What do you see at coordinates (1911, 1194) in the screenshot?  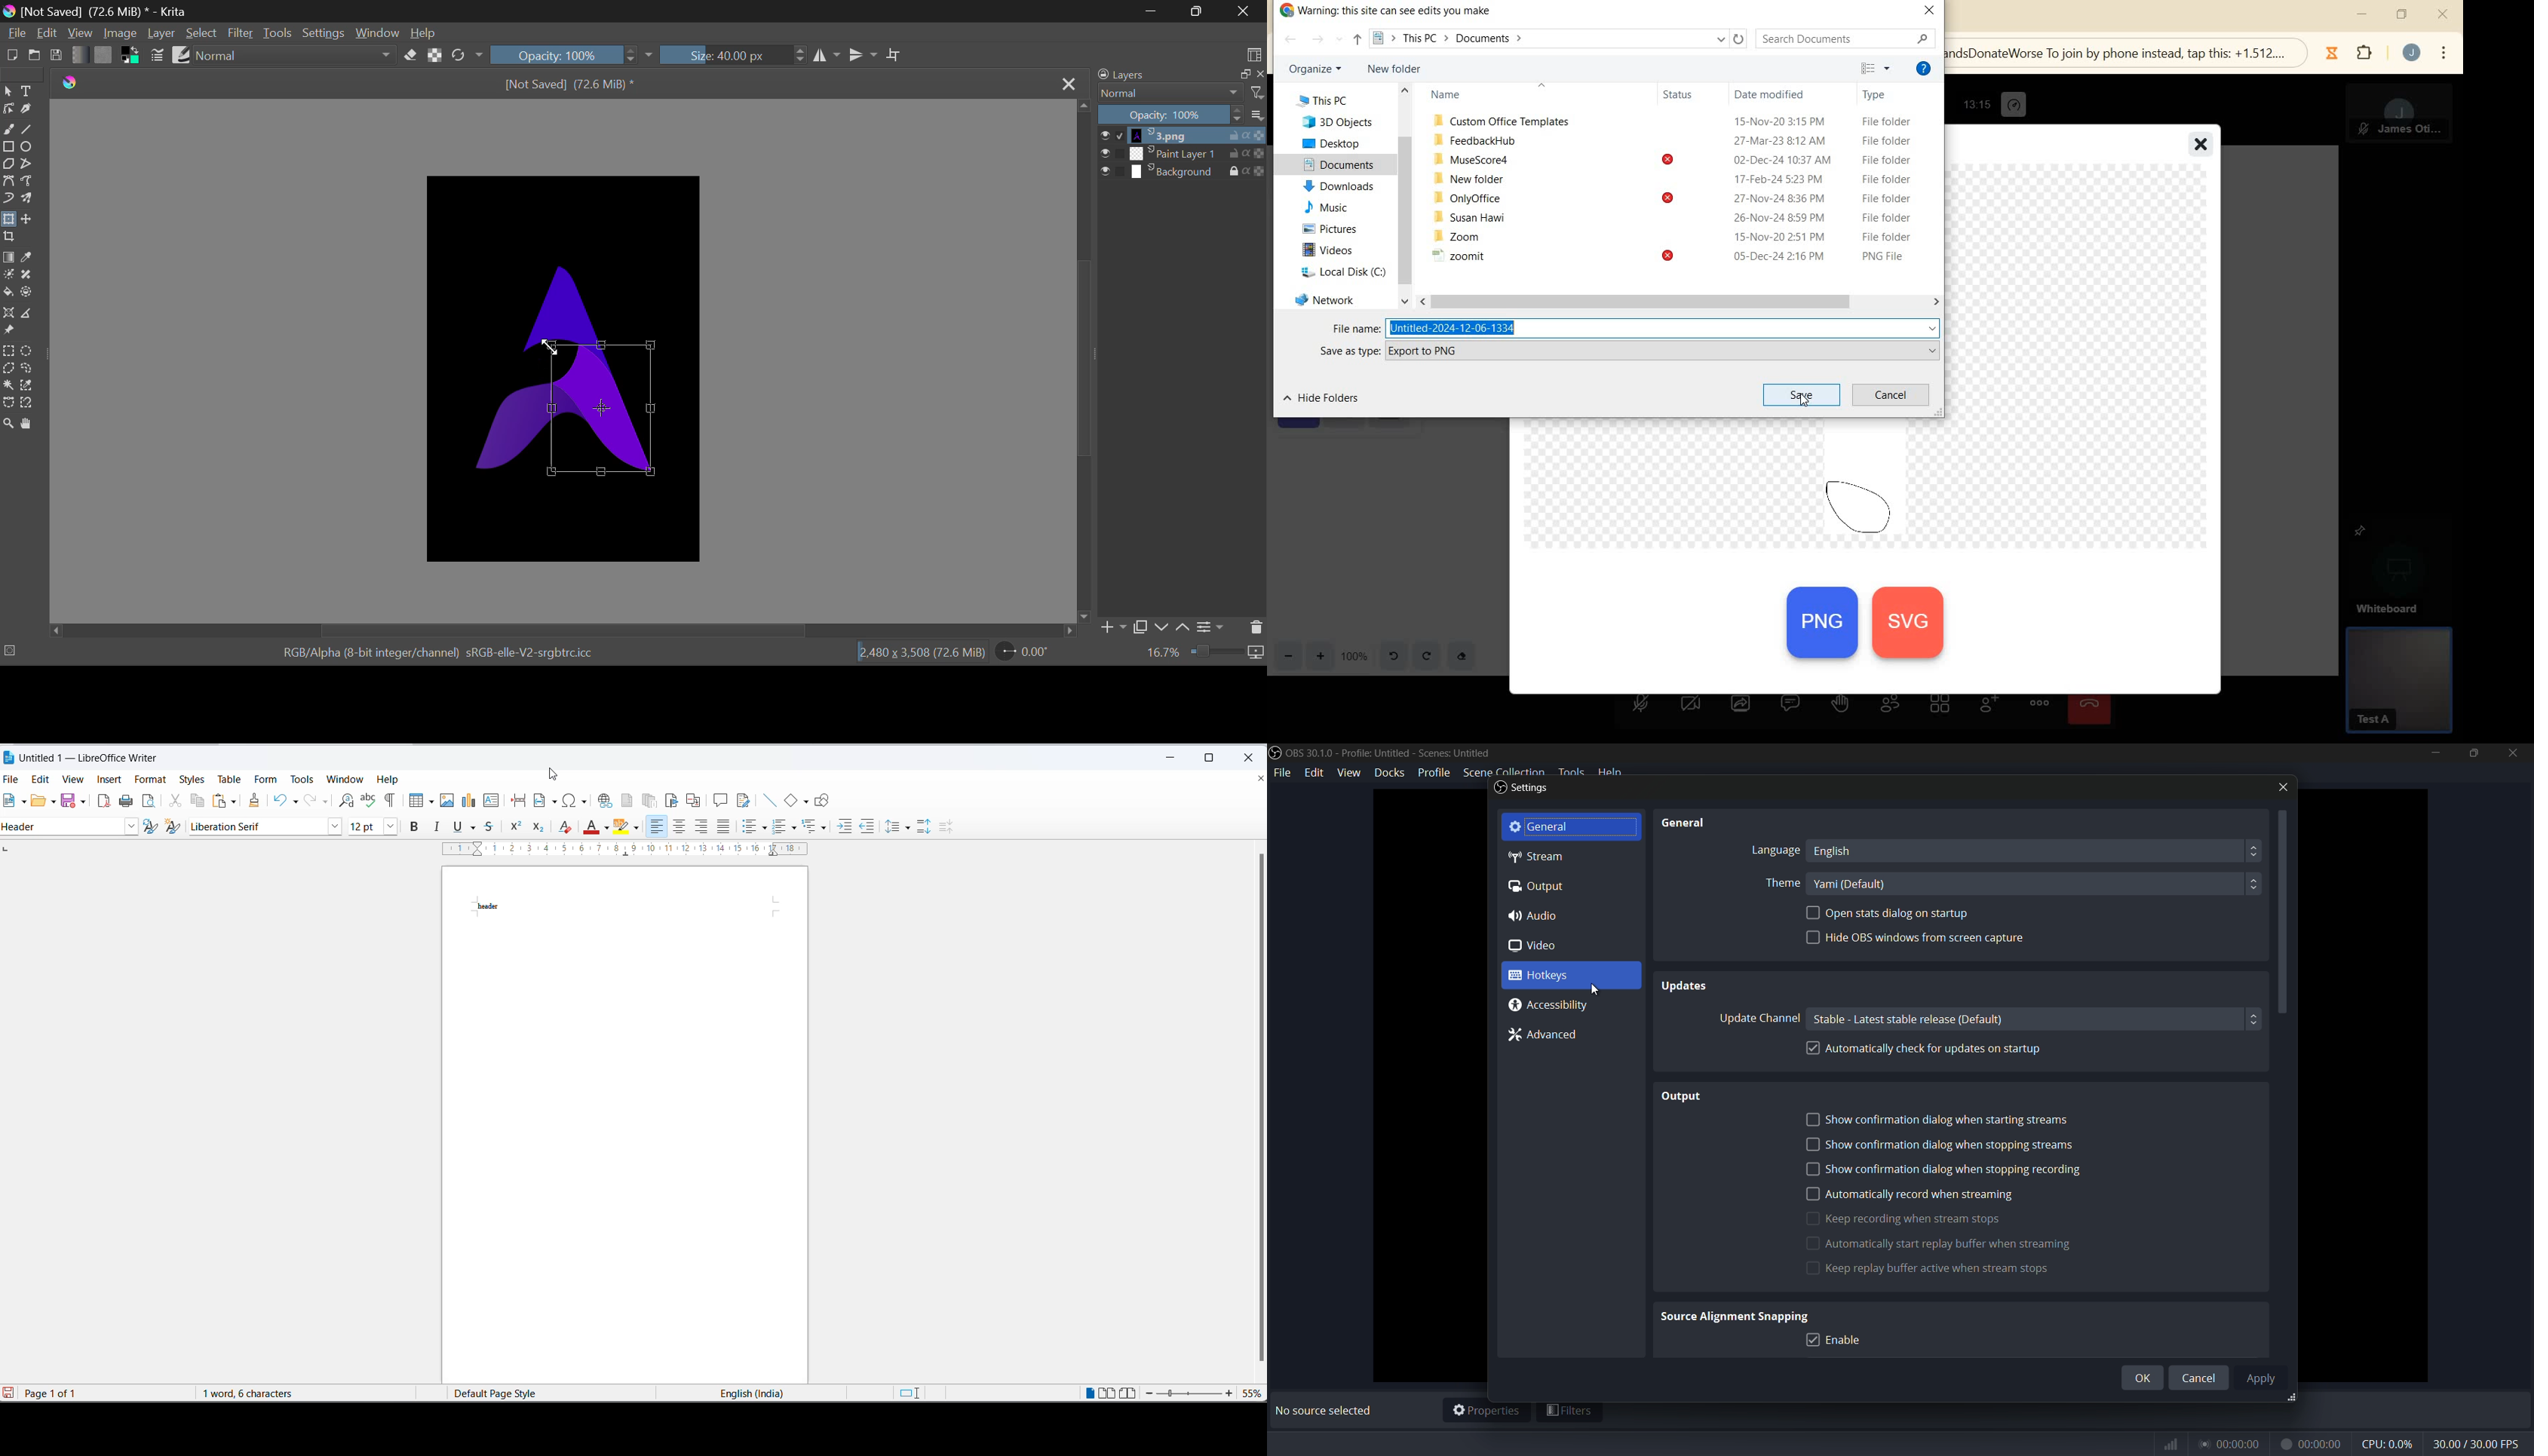 I see `automatically record when streaming` at bounding box center [1911, 1194].